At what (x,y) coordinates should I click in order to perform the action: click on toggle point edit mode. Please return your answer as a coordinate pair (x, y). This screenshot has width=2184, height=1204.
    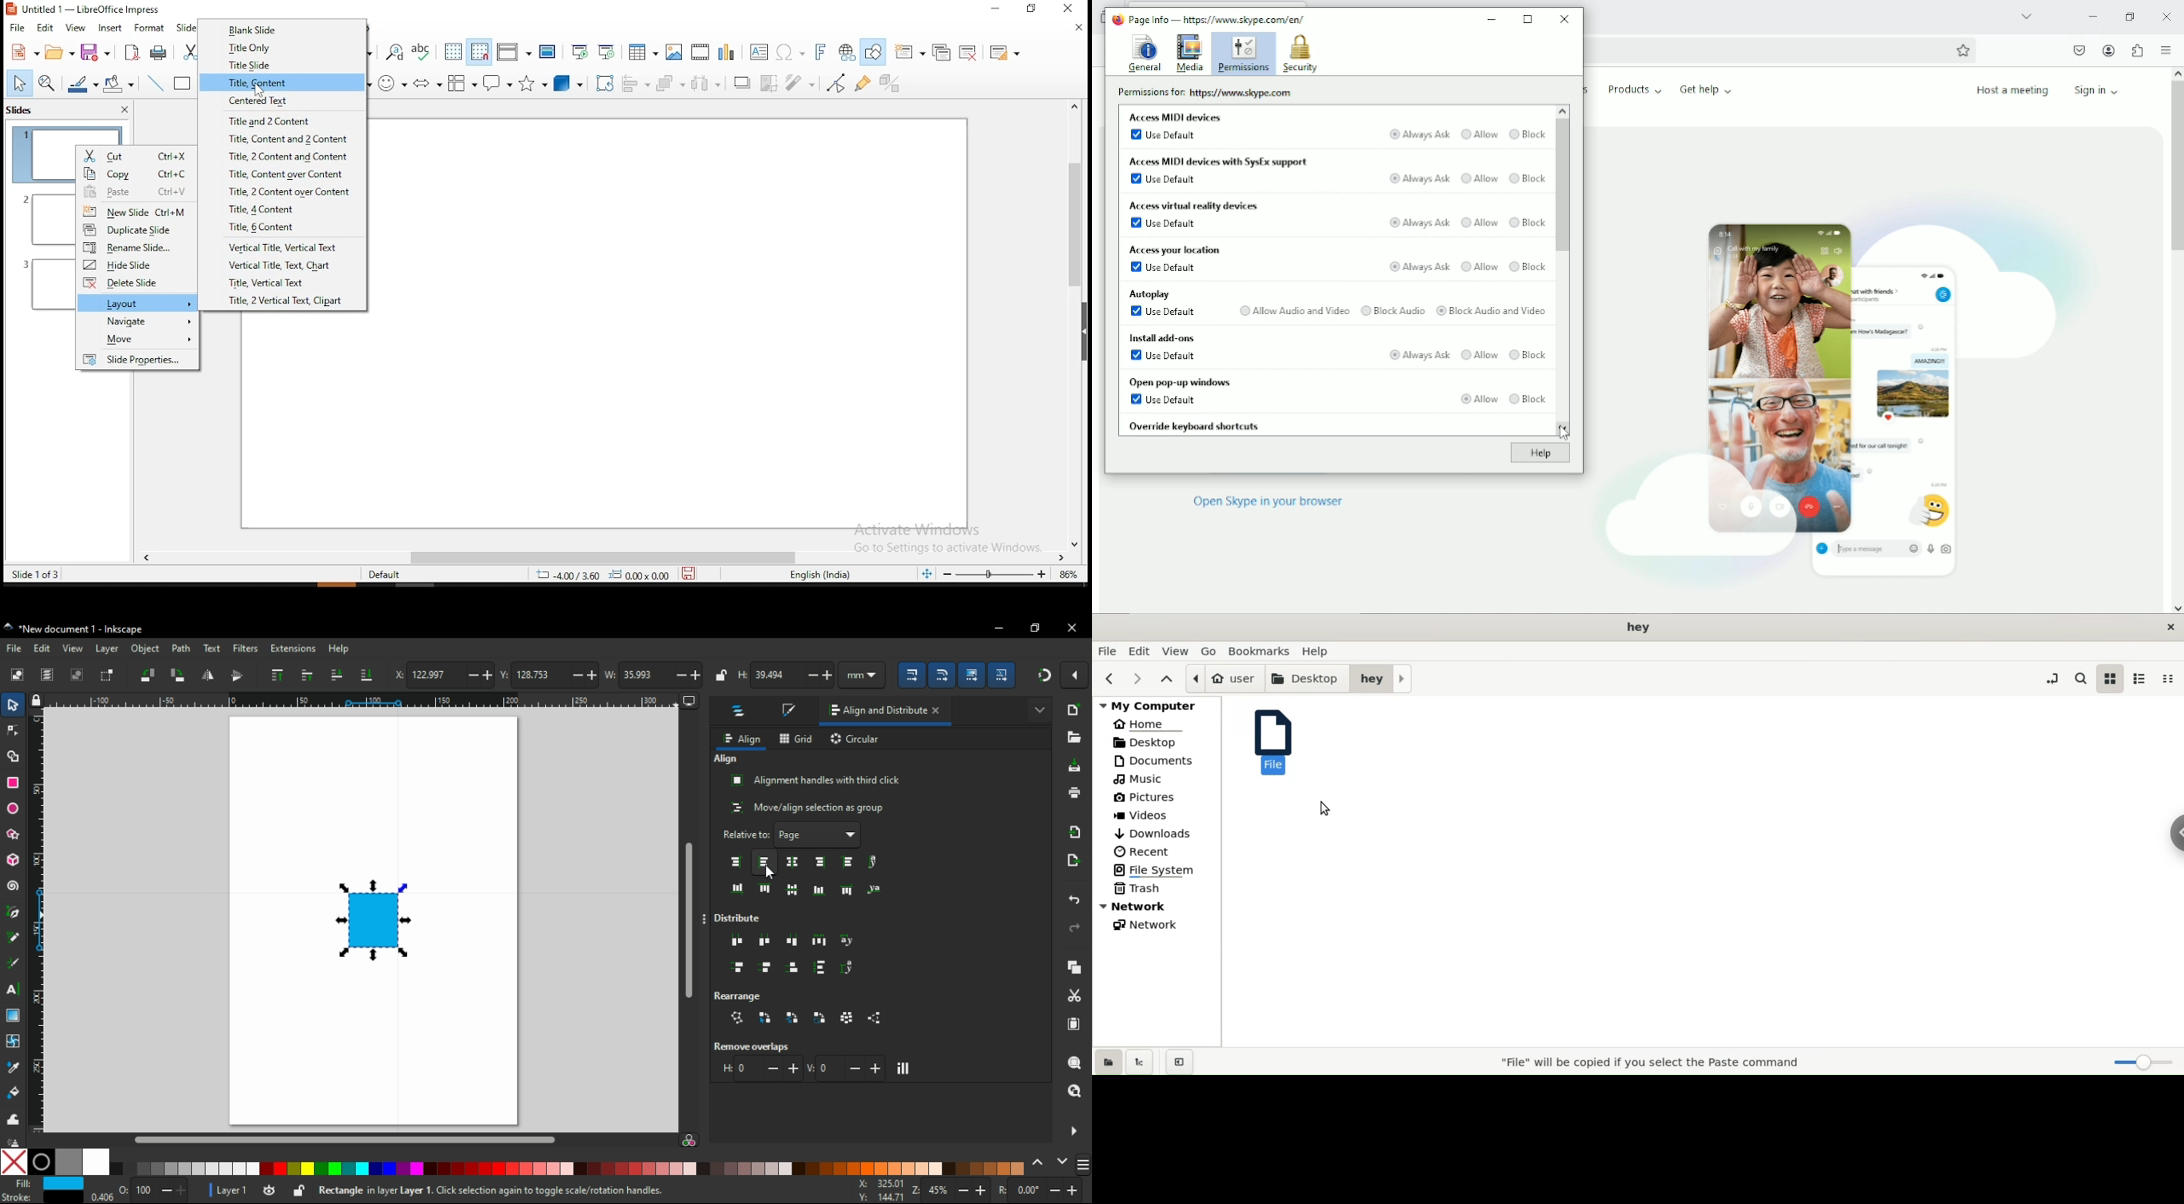
    Looking at the image, I should click on (839, 82).